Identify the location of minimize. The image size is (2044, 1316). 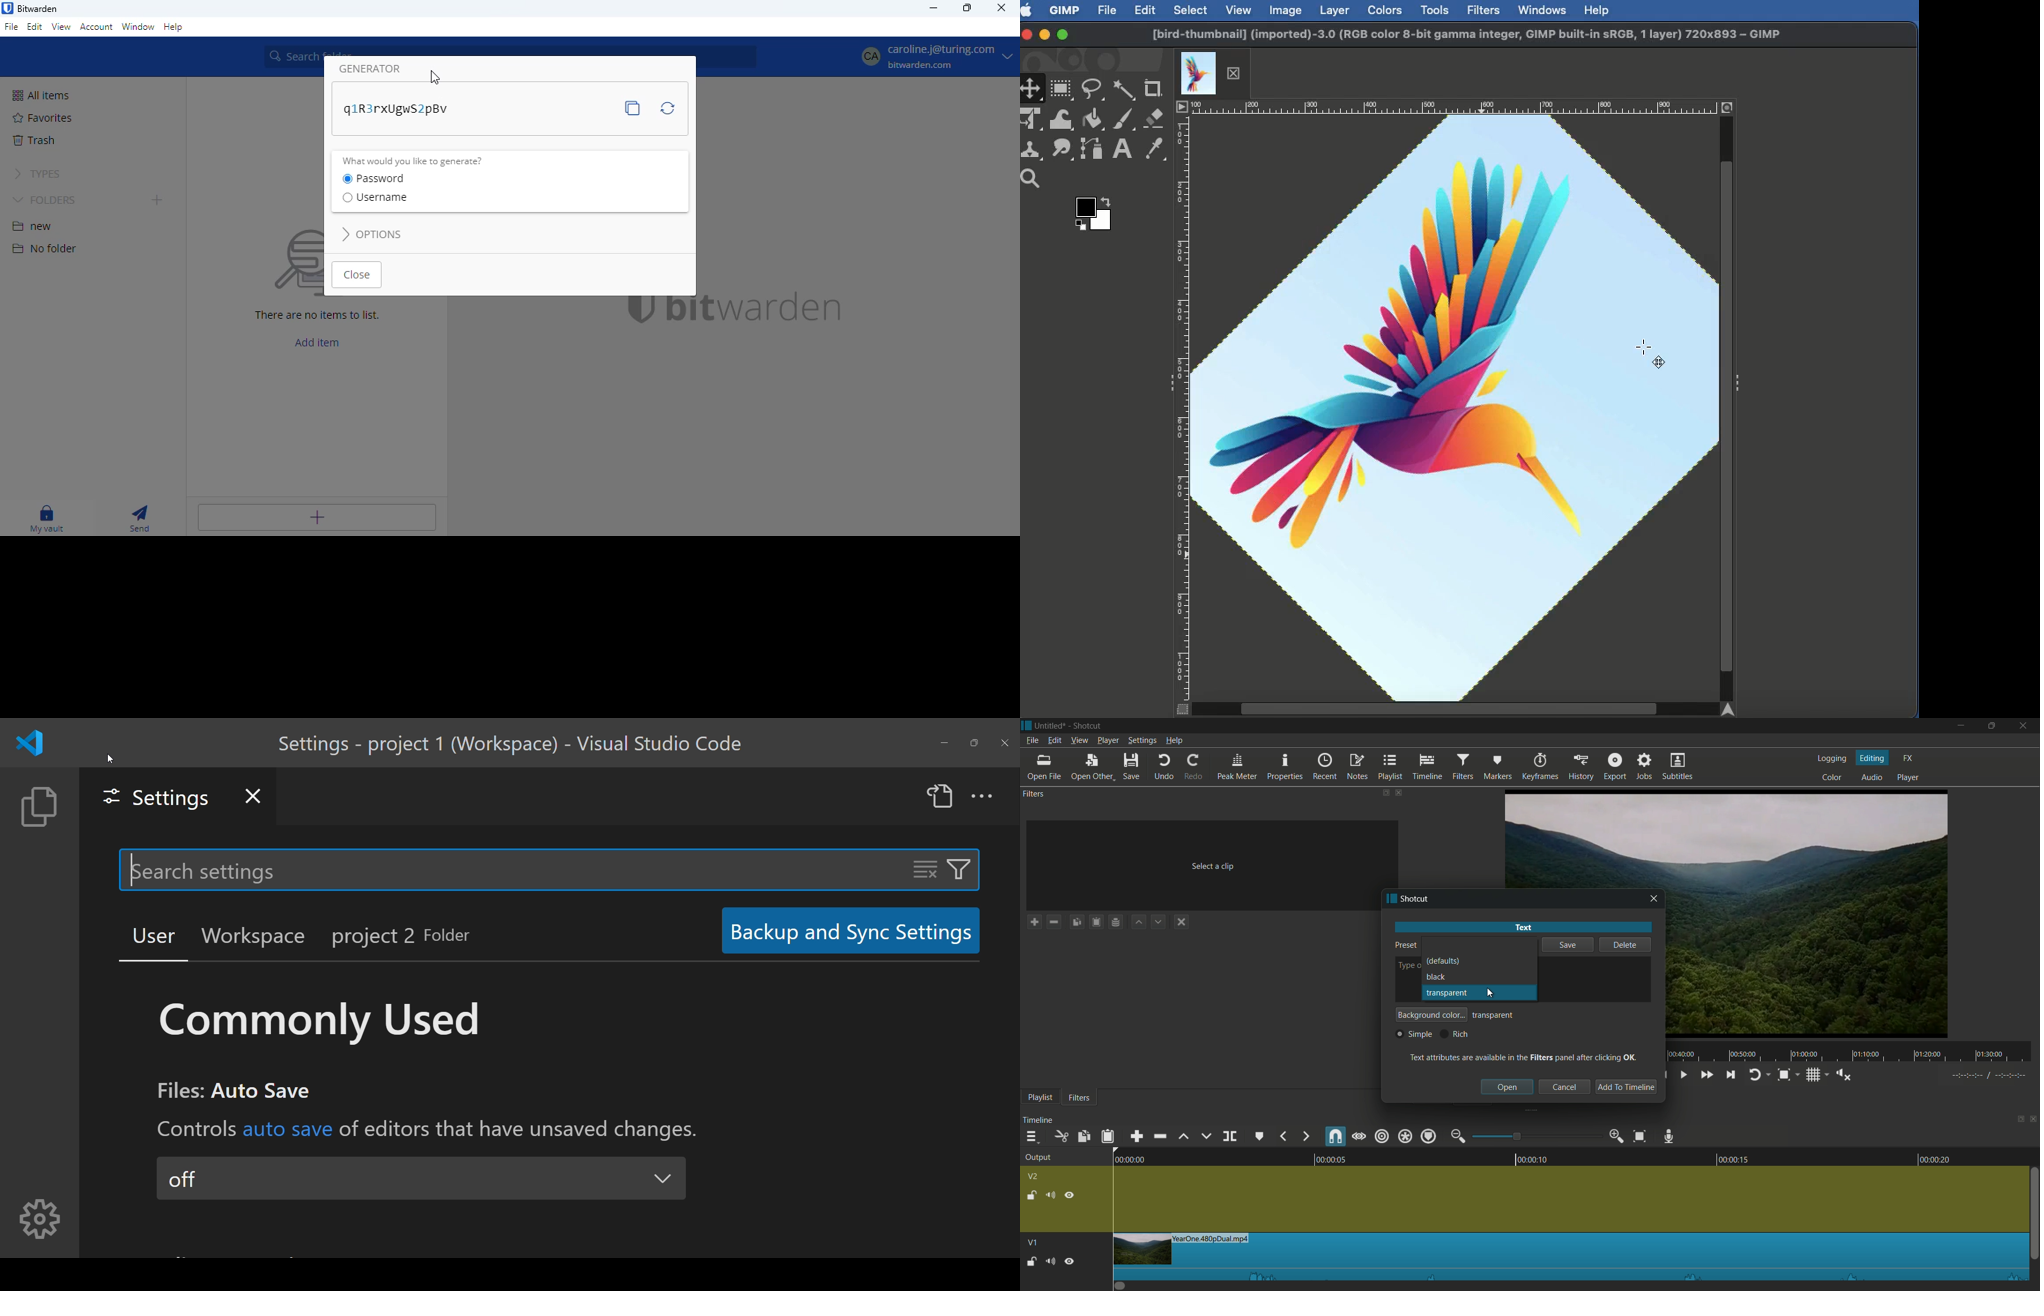
(935, 7).